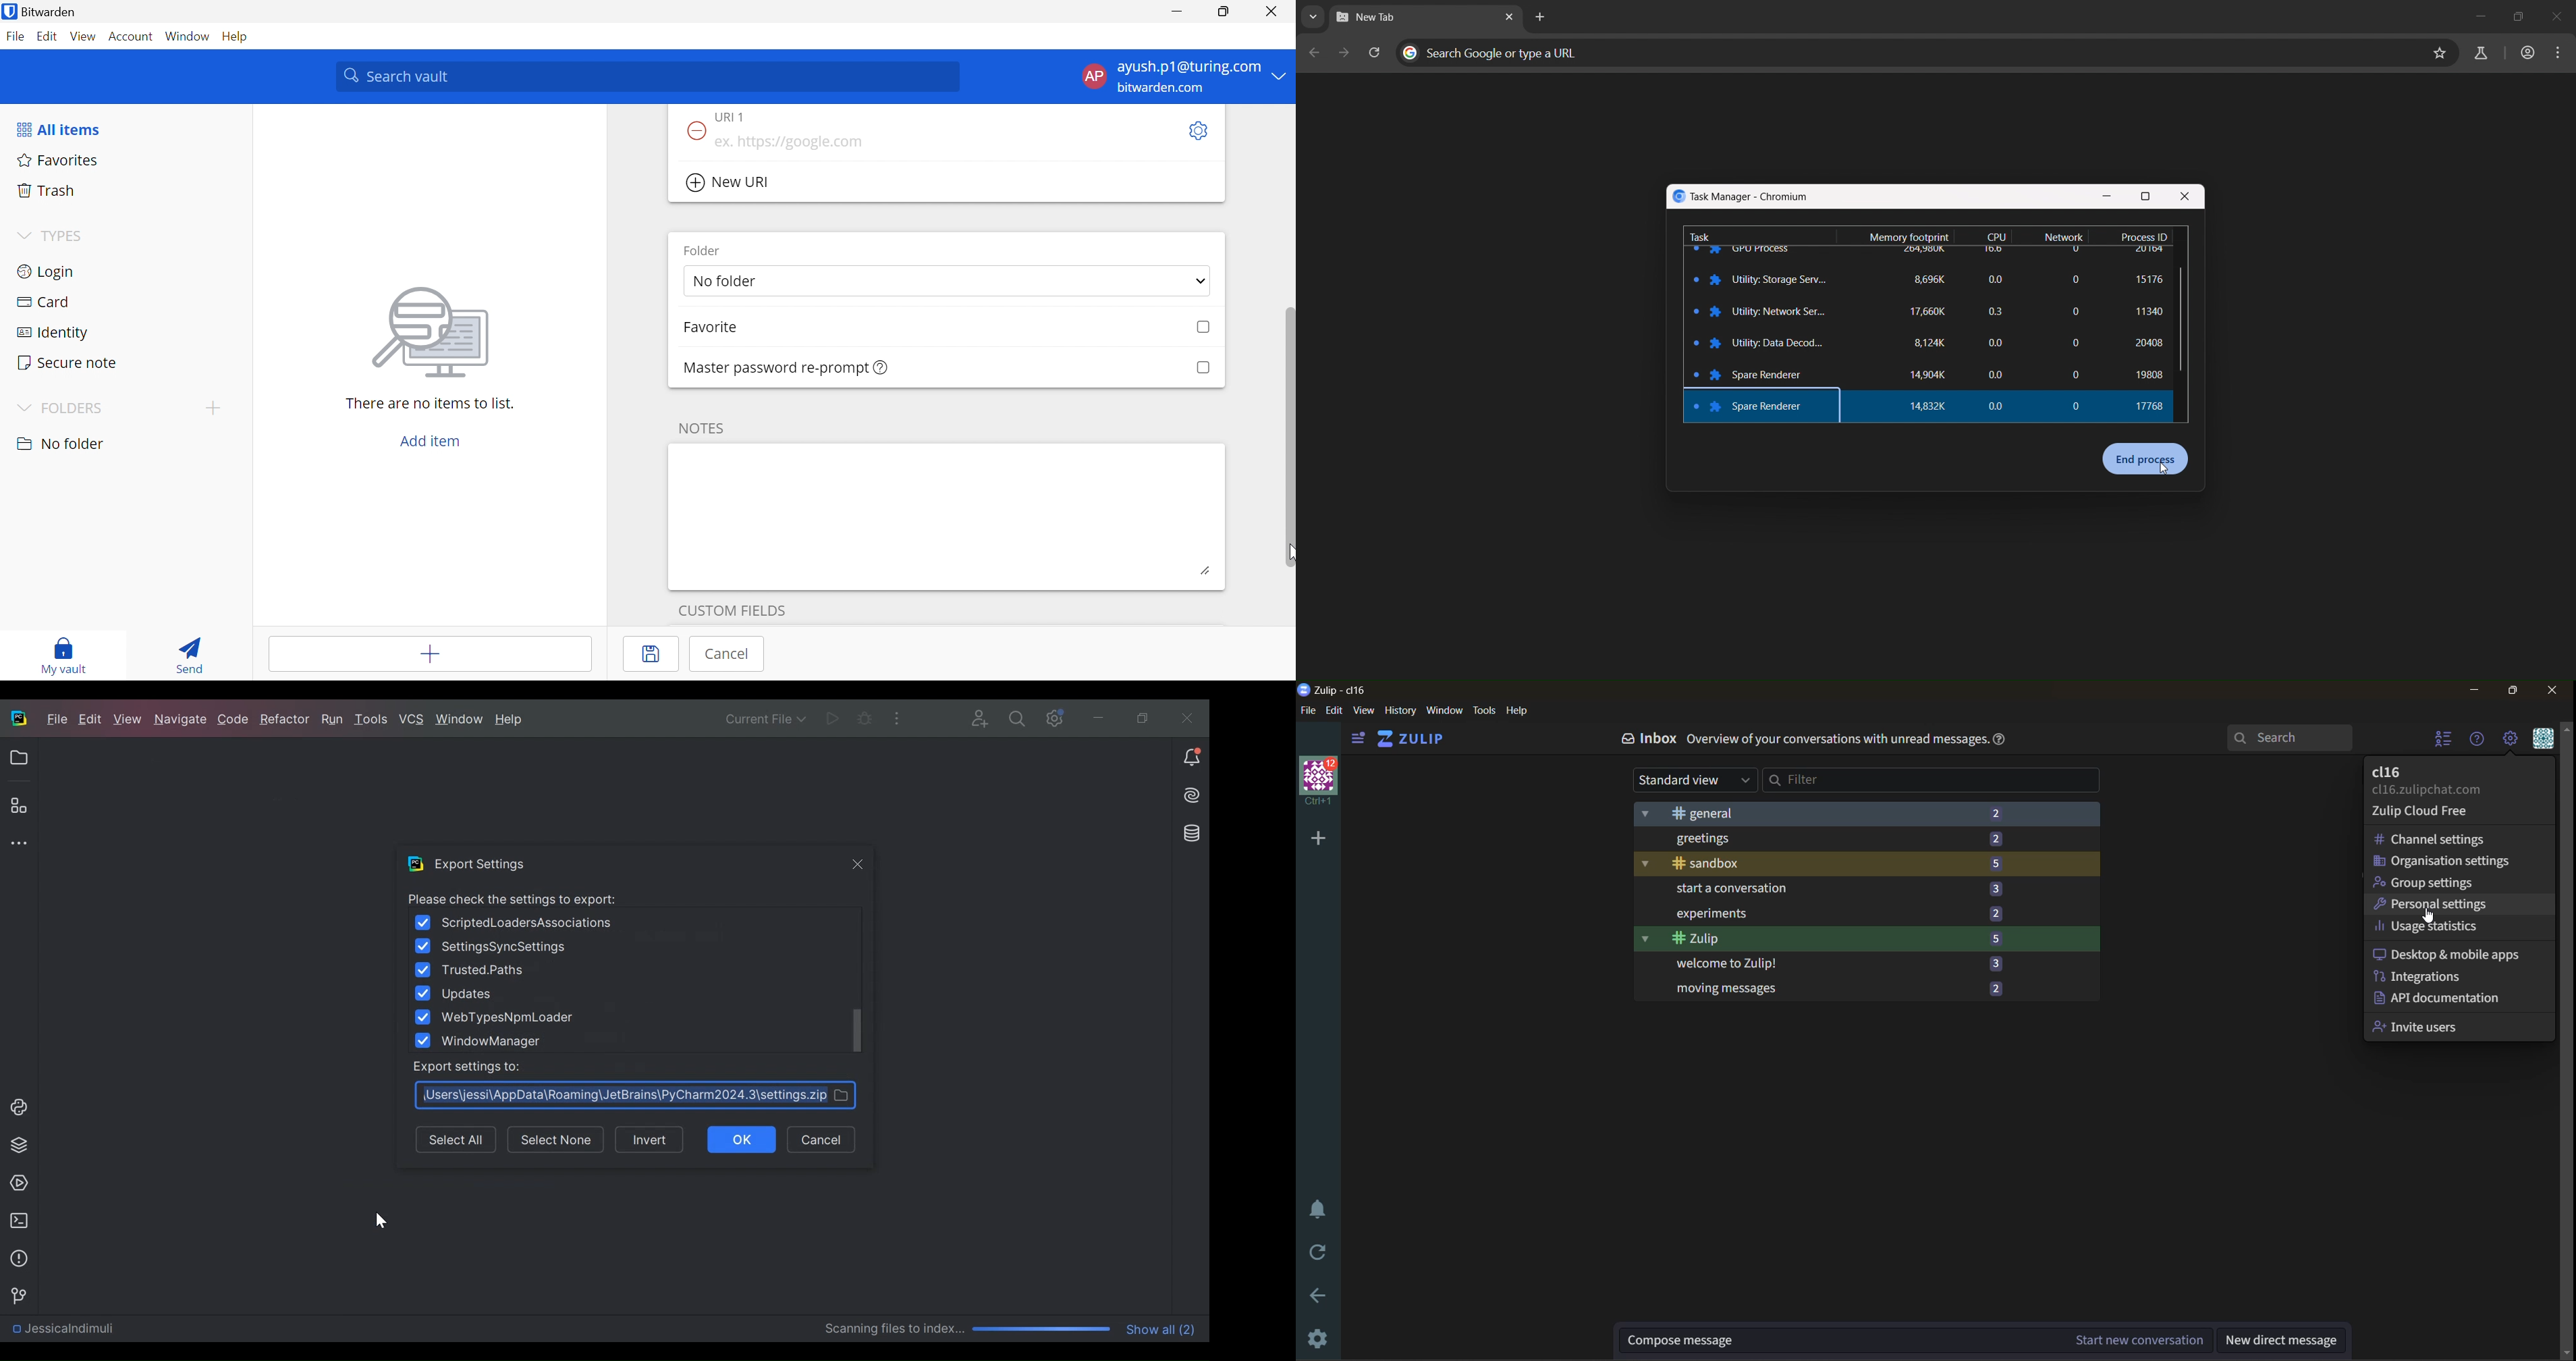  Describe the element at coordinates (864, 717) in the screenshot. I see `Bug` at that location.